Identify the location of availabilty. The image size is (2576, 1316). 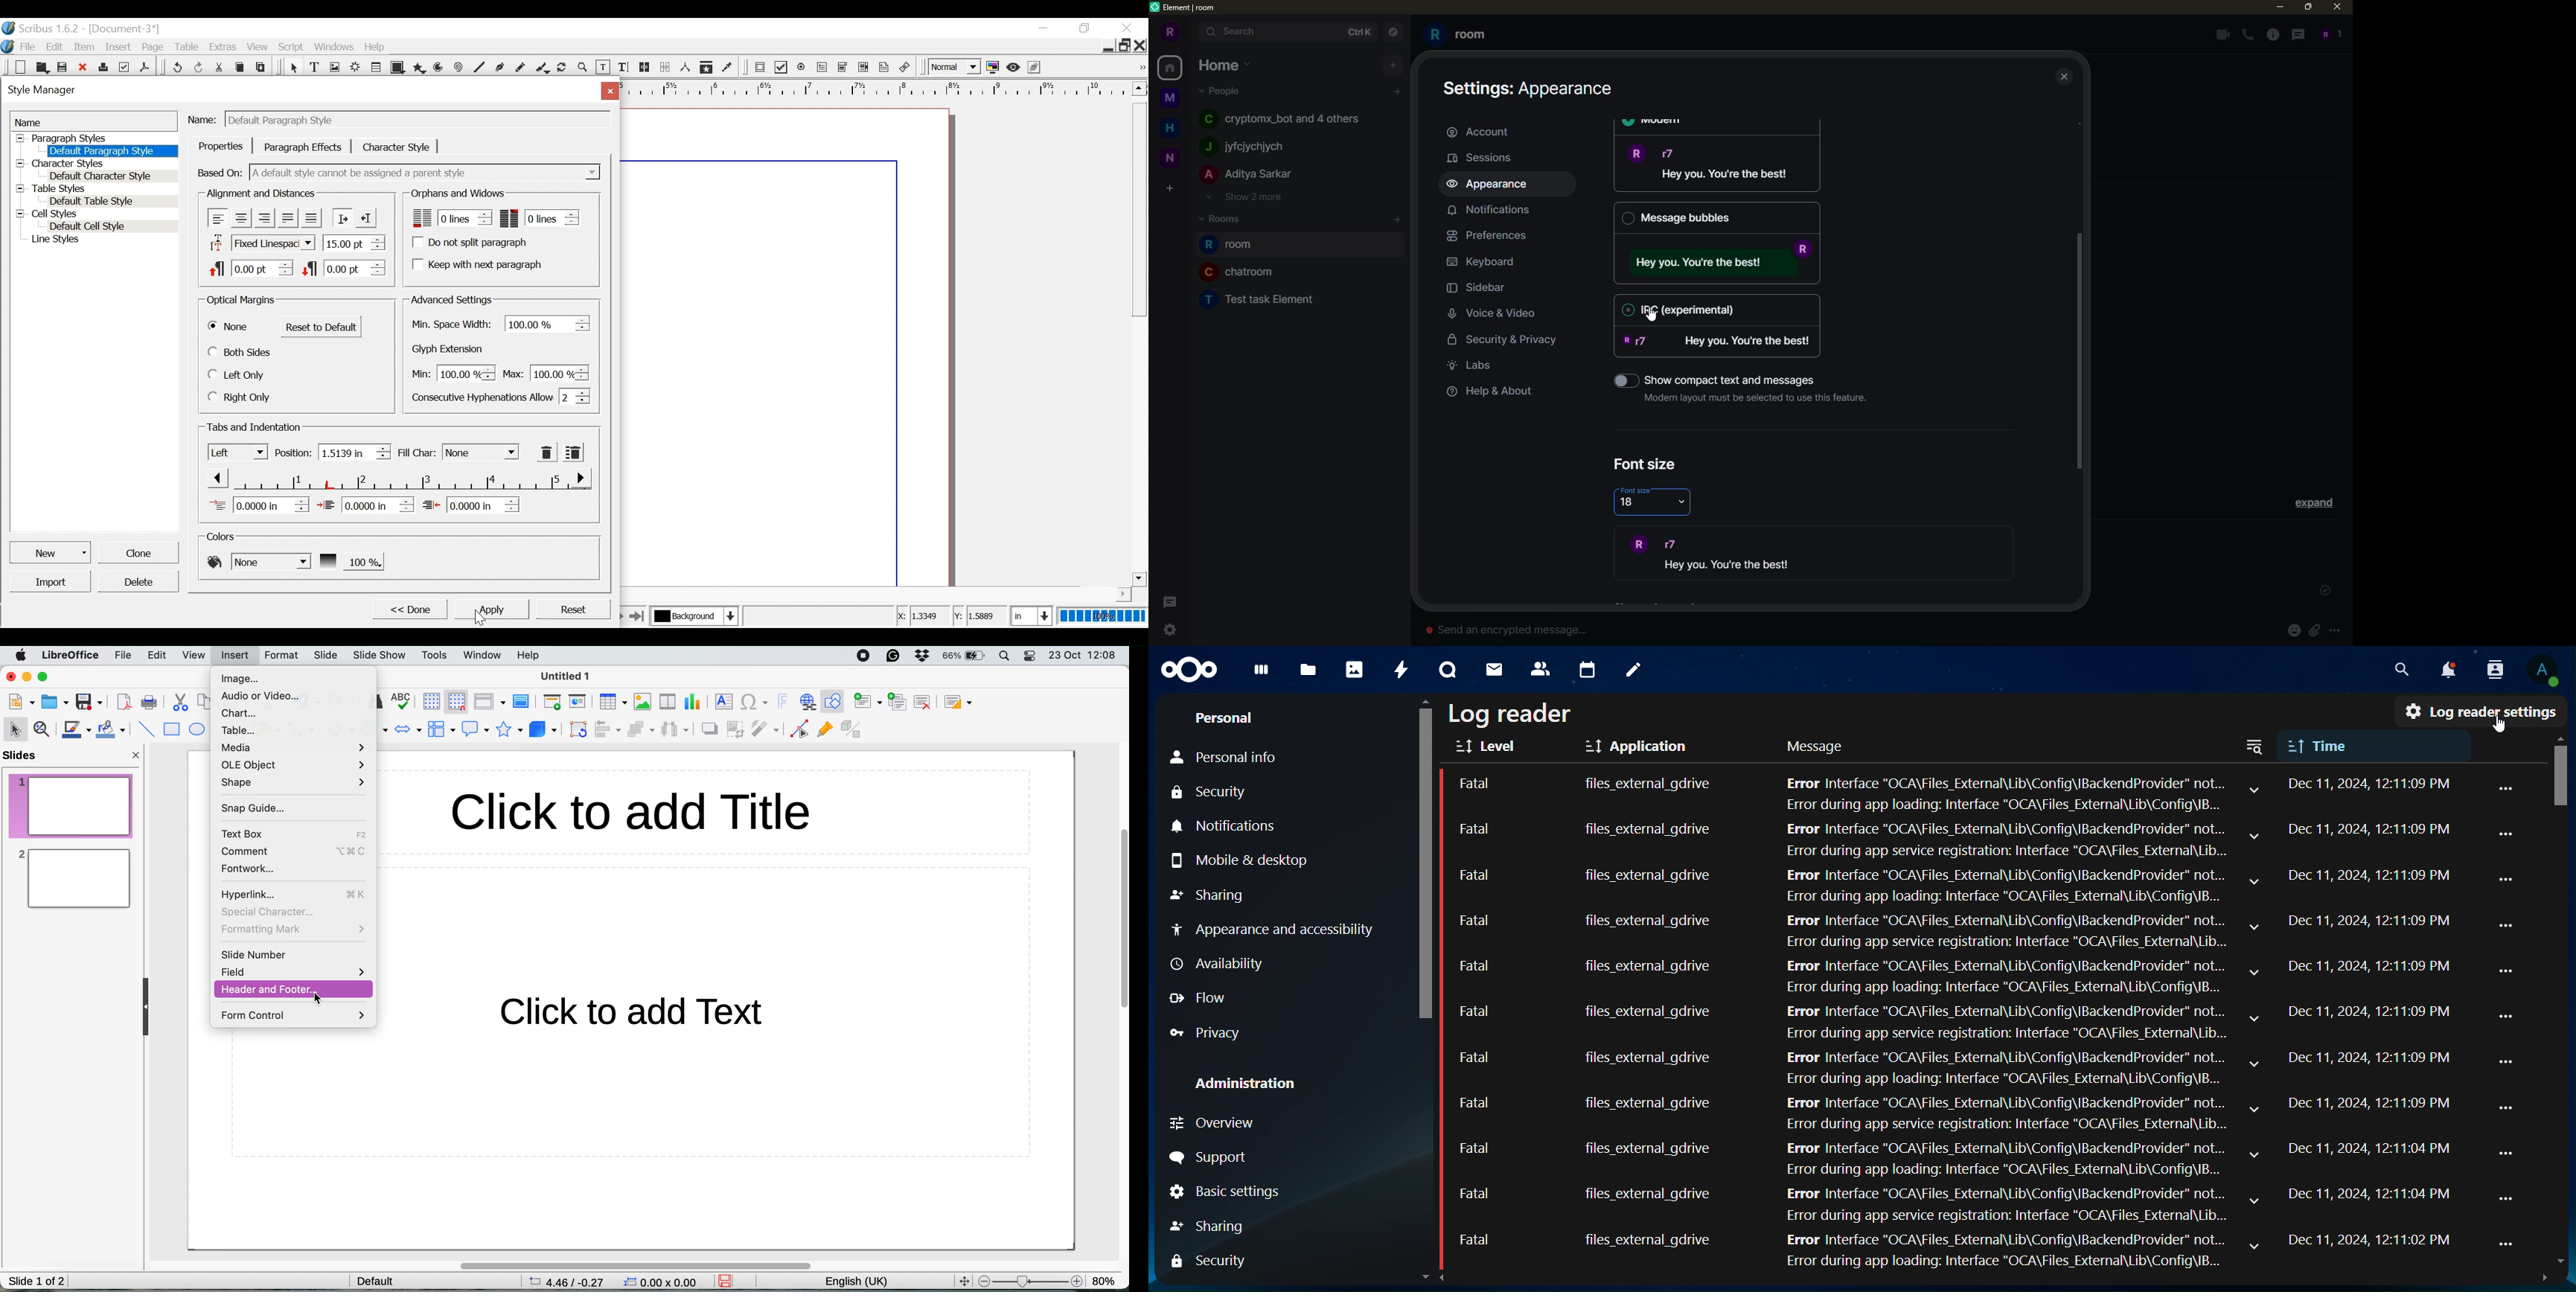
(1221, 964).